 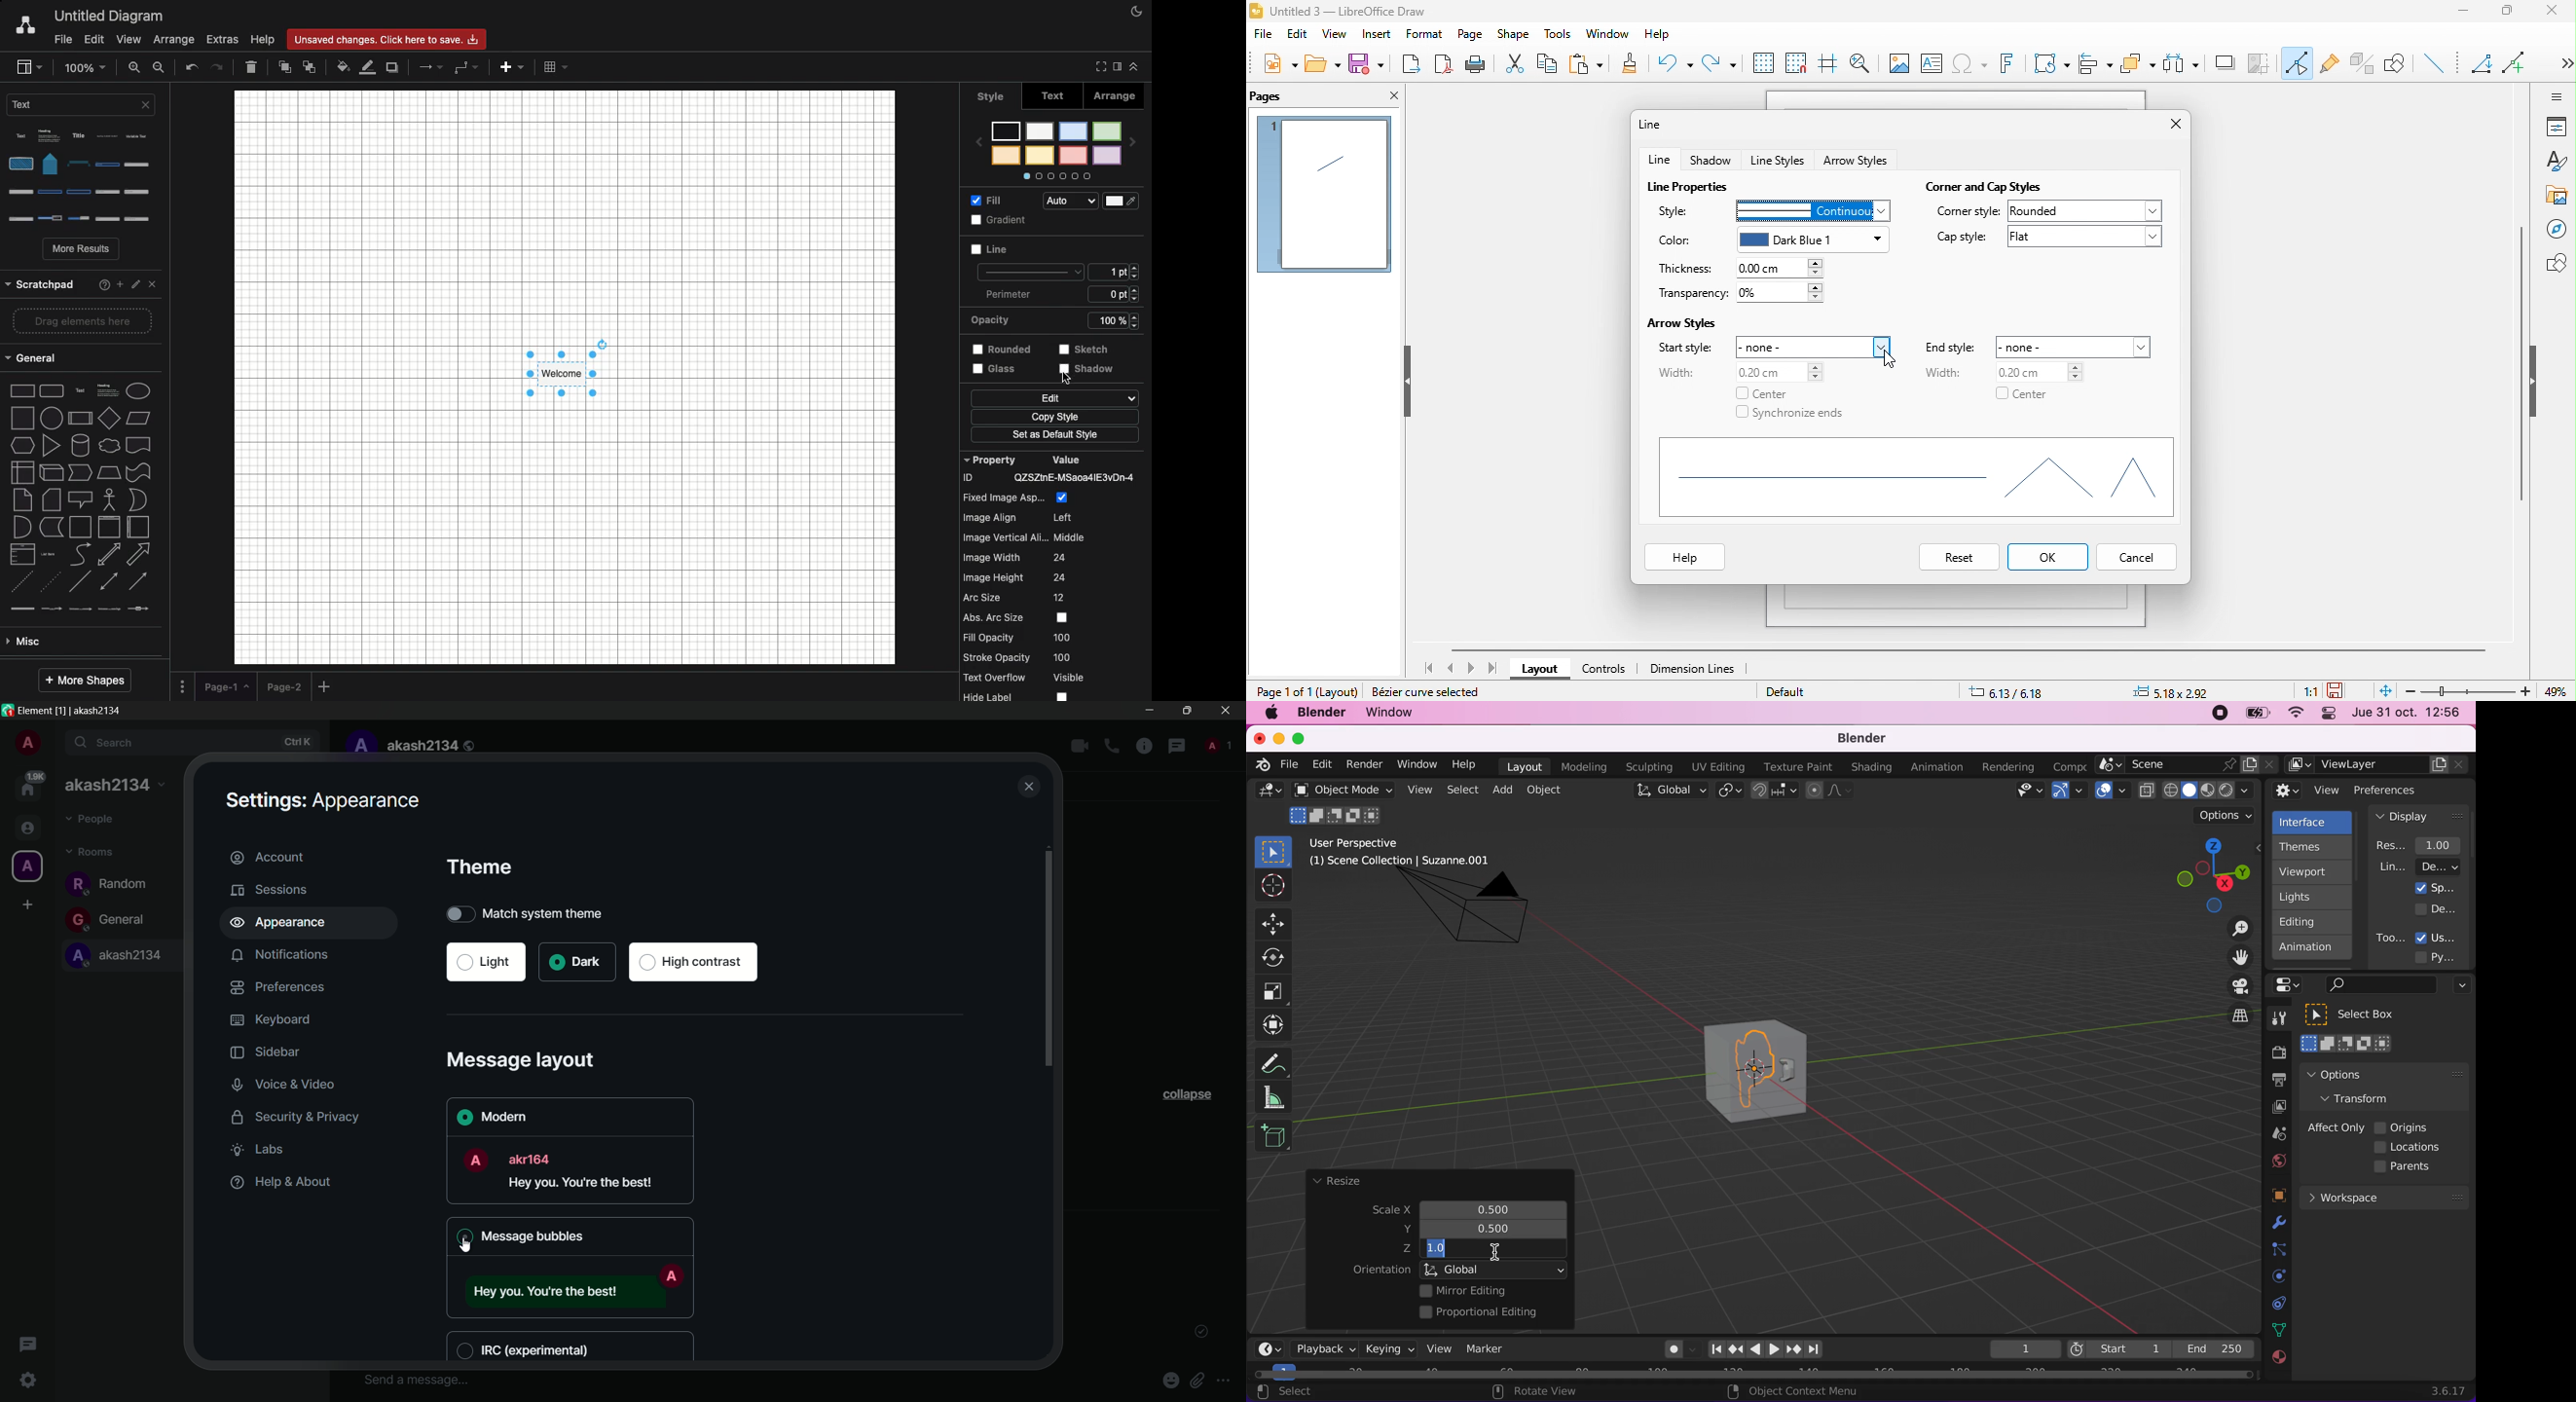 What do you see at coordinates (2210, 875) in the screenshot?
I see `click, shortcut, drag` at bounding box center [2210, 875].